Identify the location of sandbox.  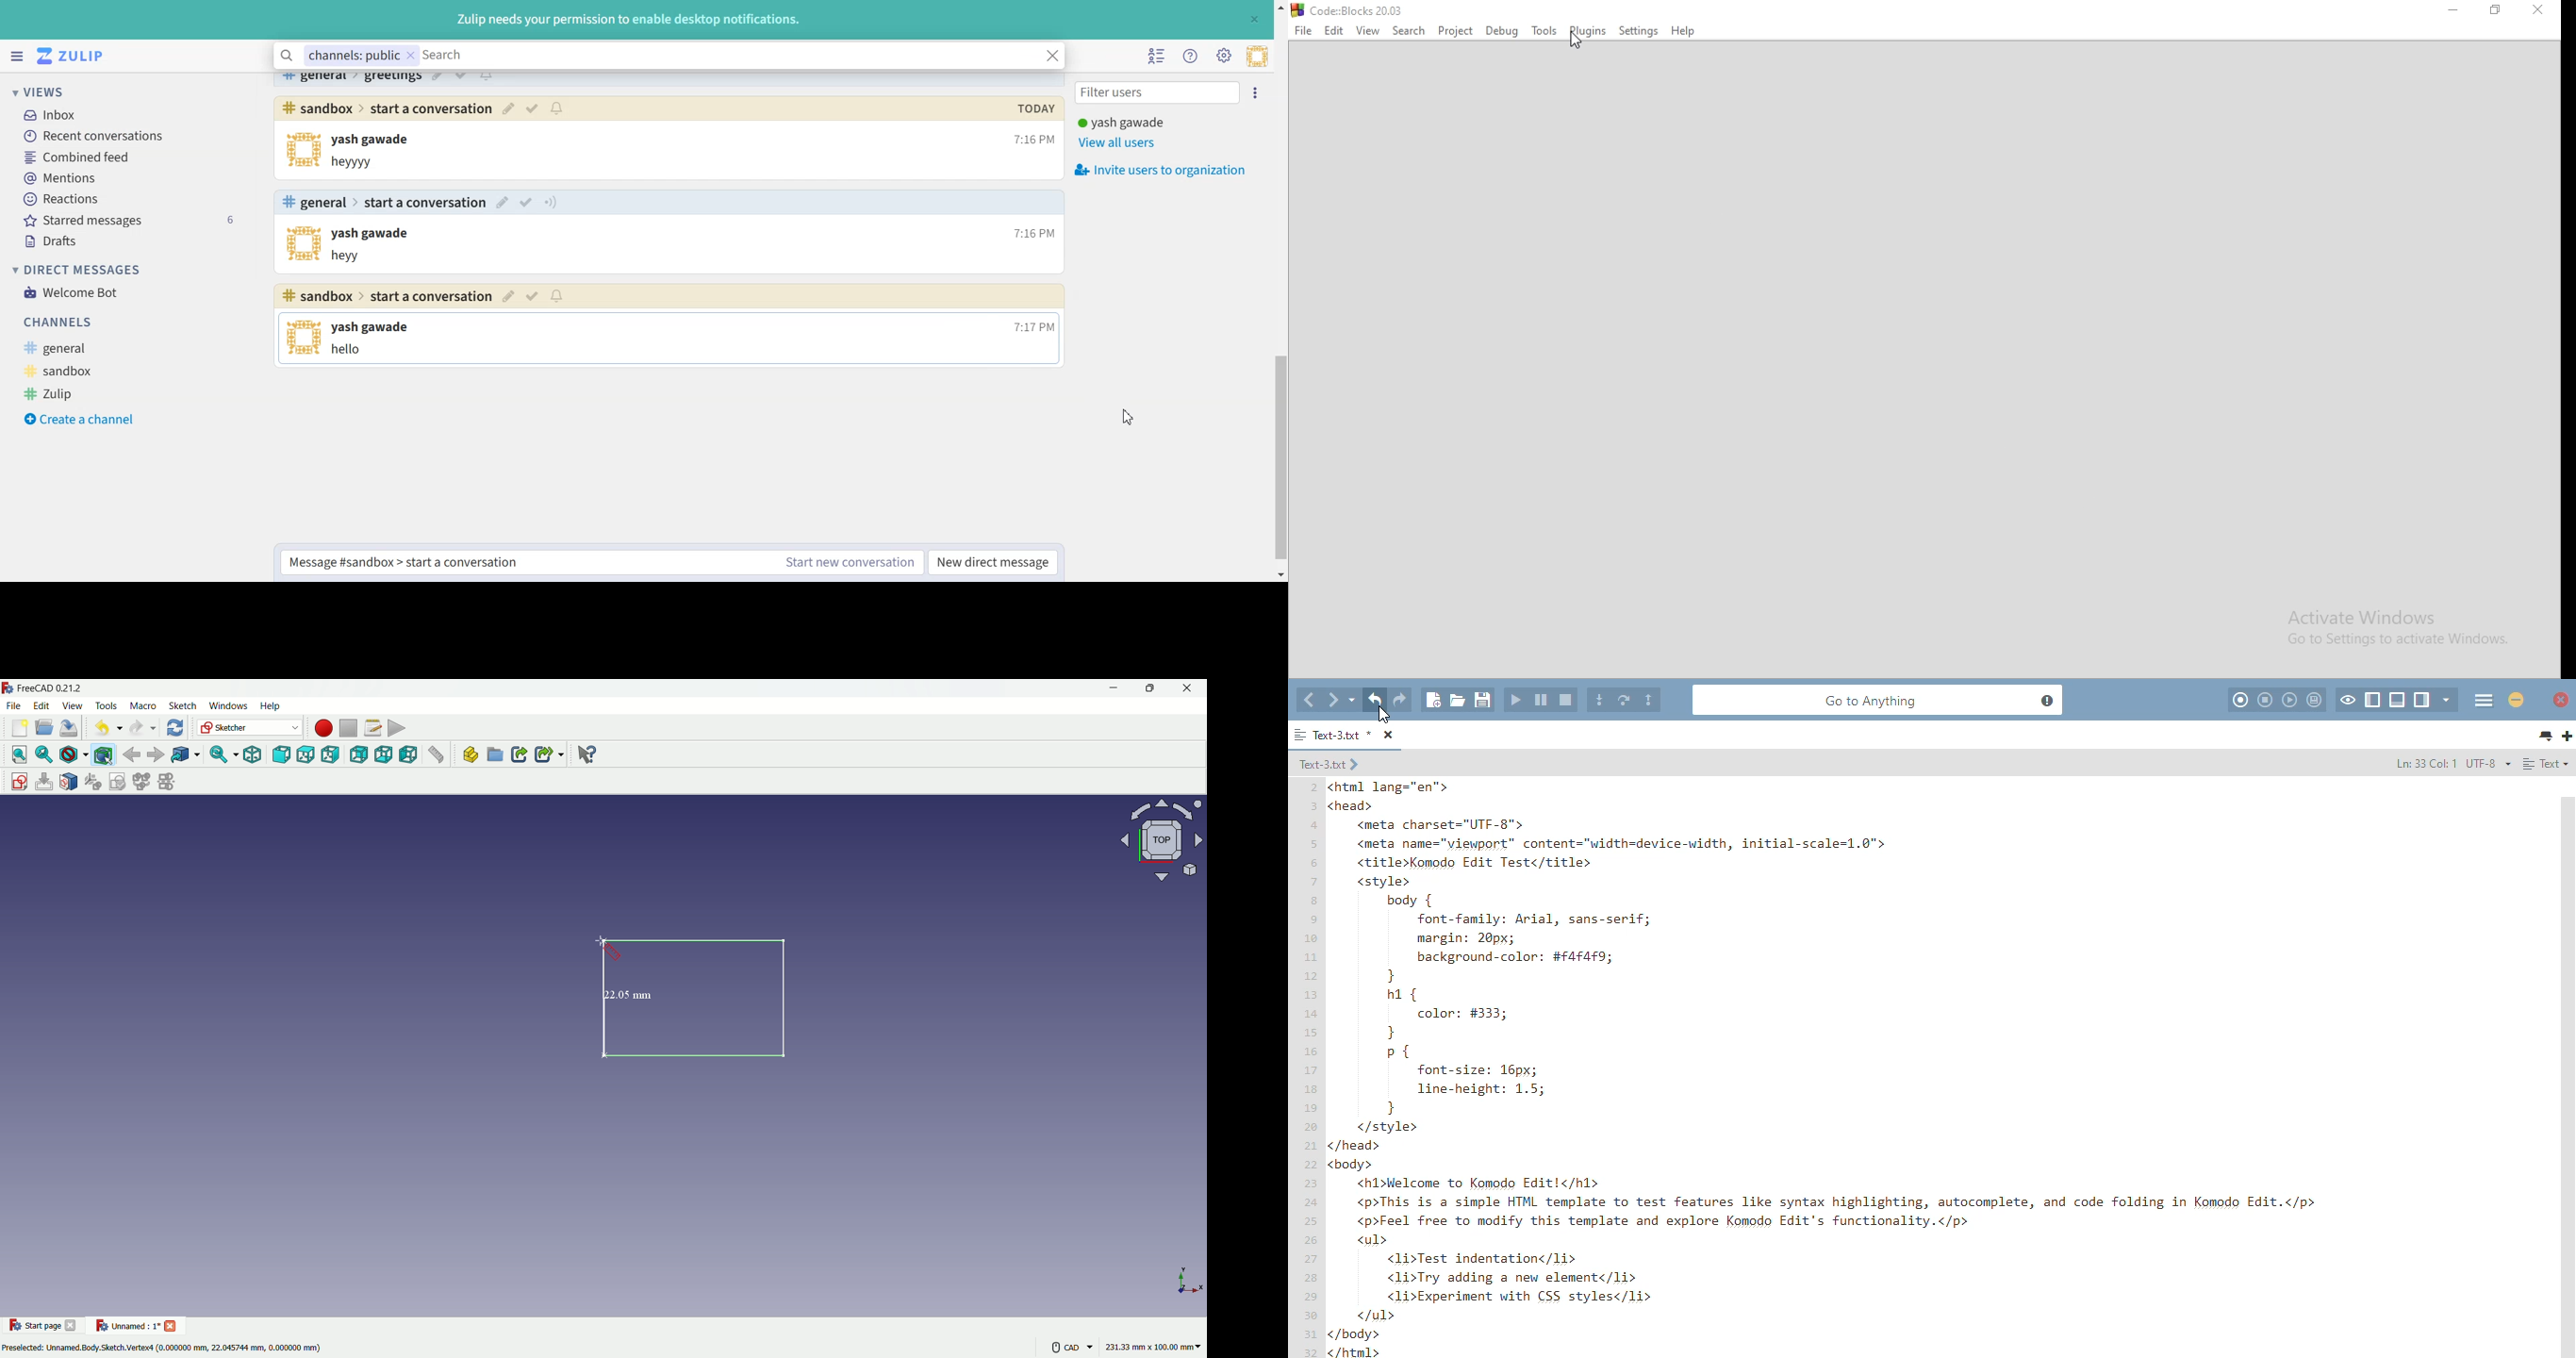
(319, 297).